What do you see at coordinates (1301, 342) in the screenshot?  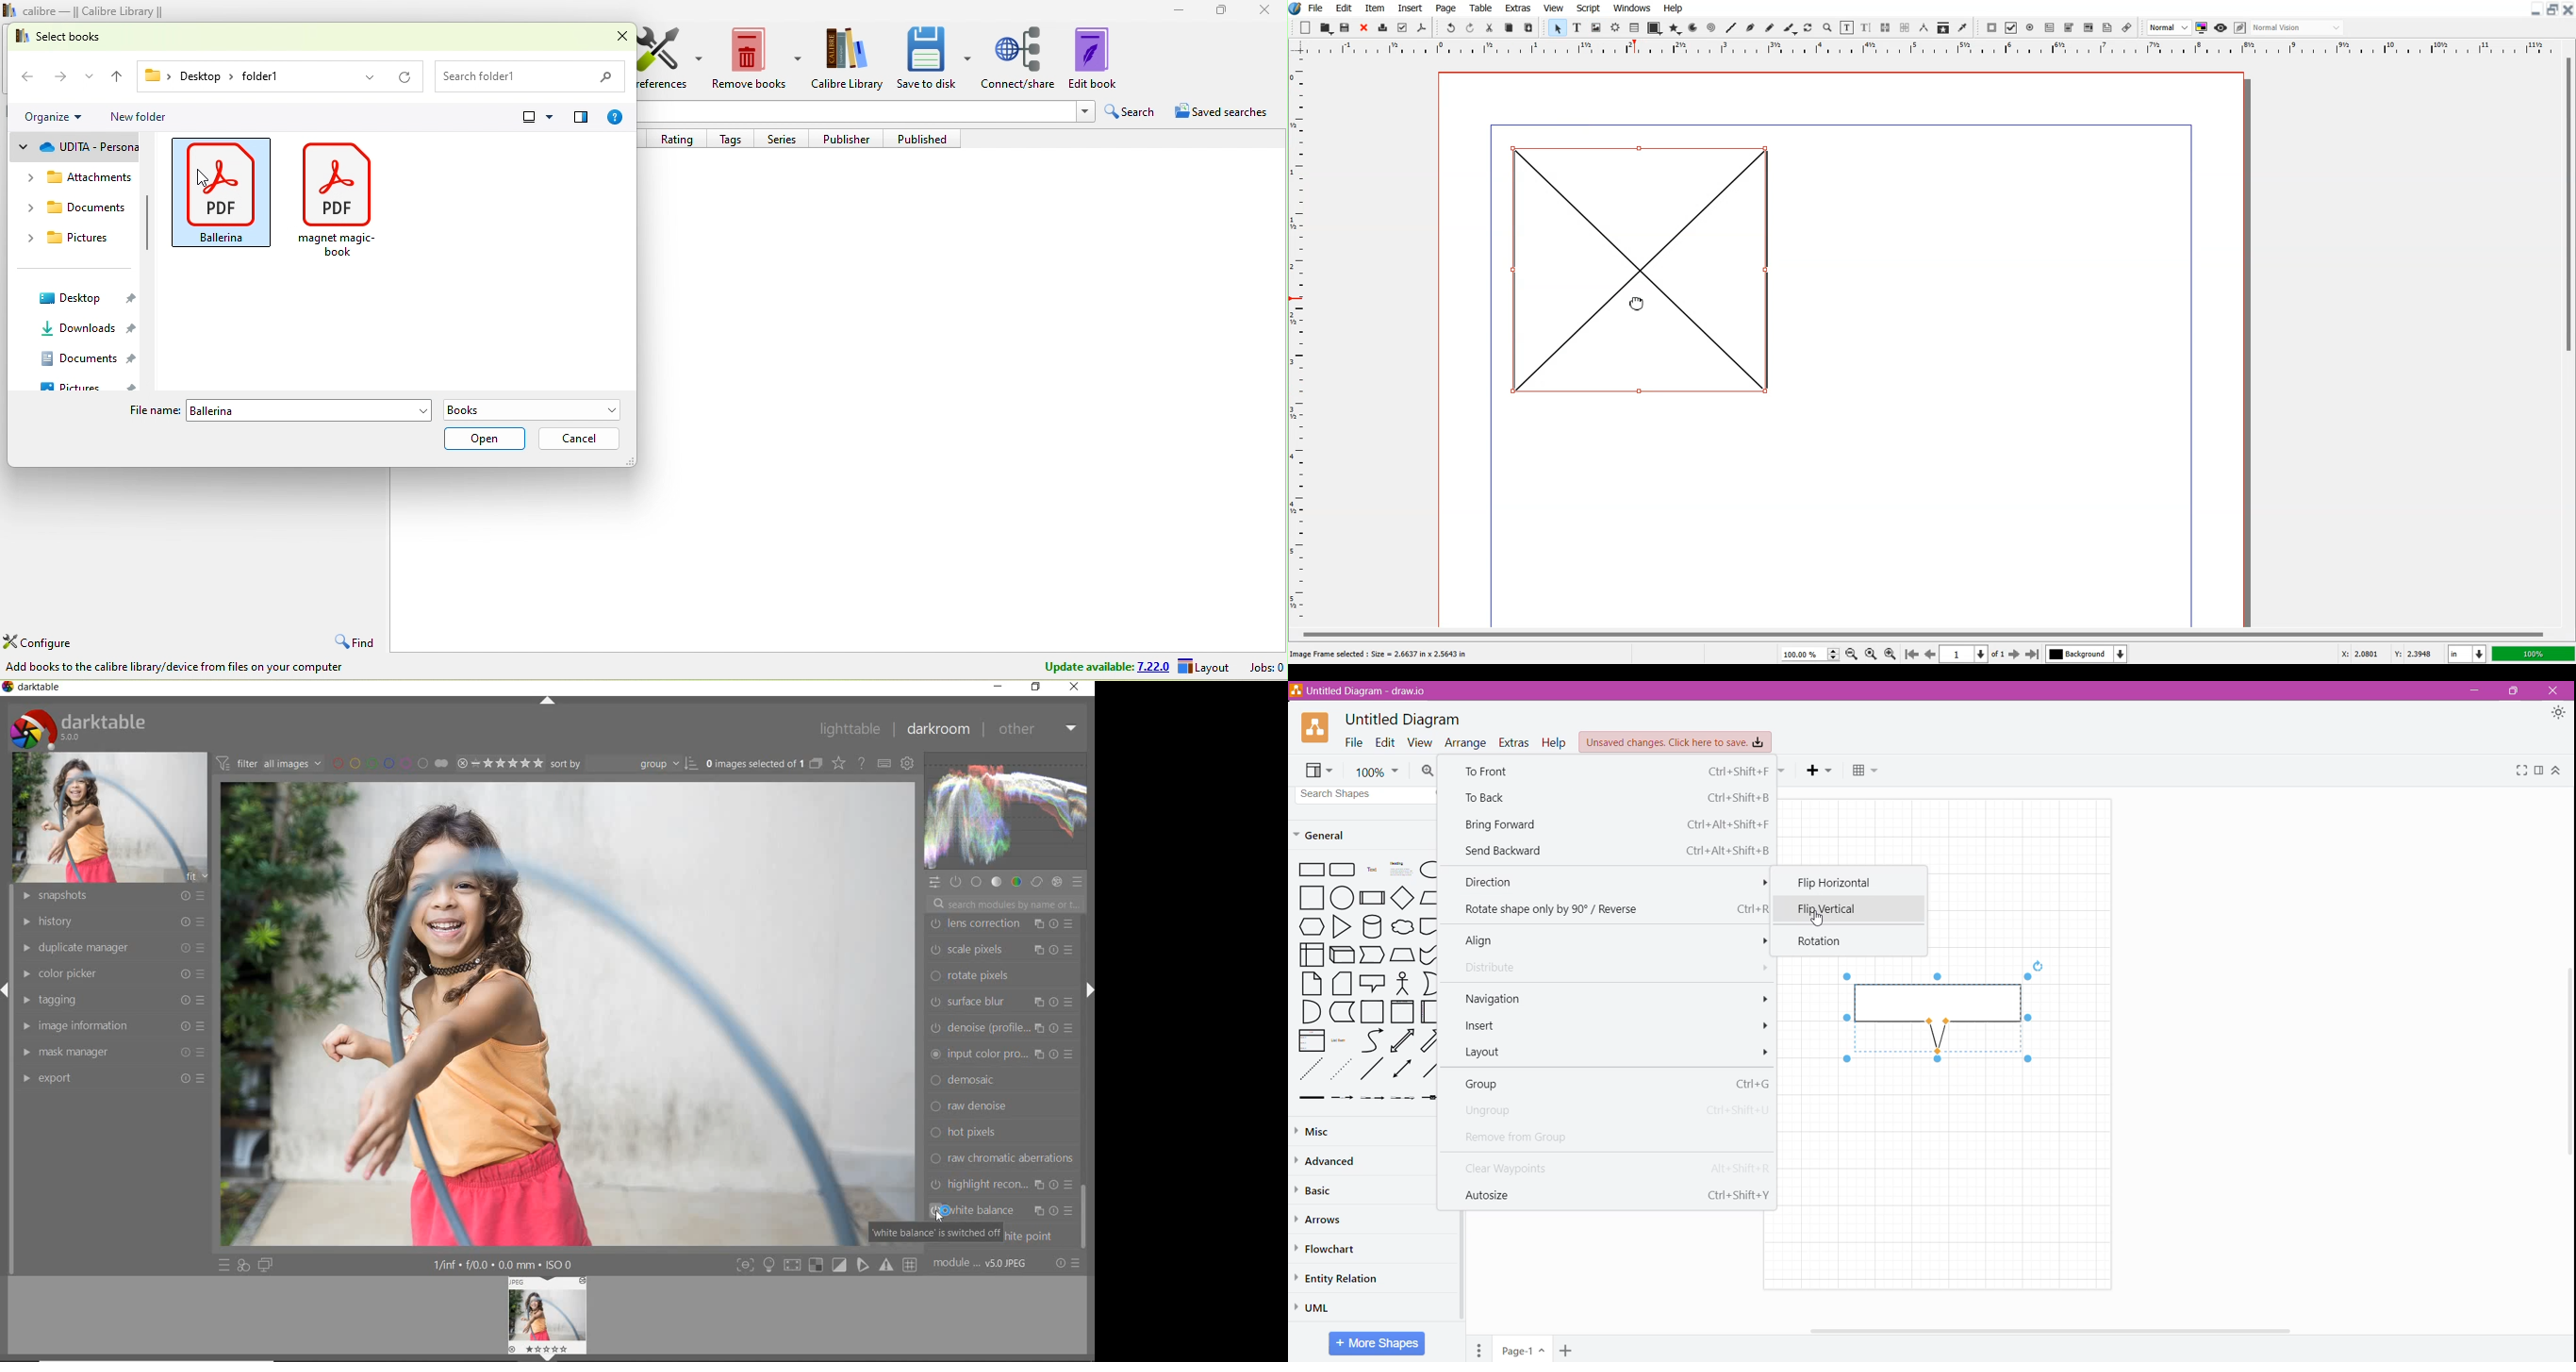 I see `Horizontal Scale` at bounding box center [1301, 342].